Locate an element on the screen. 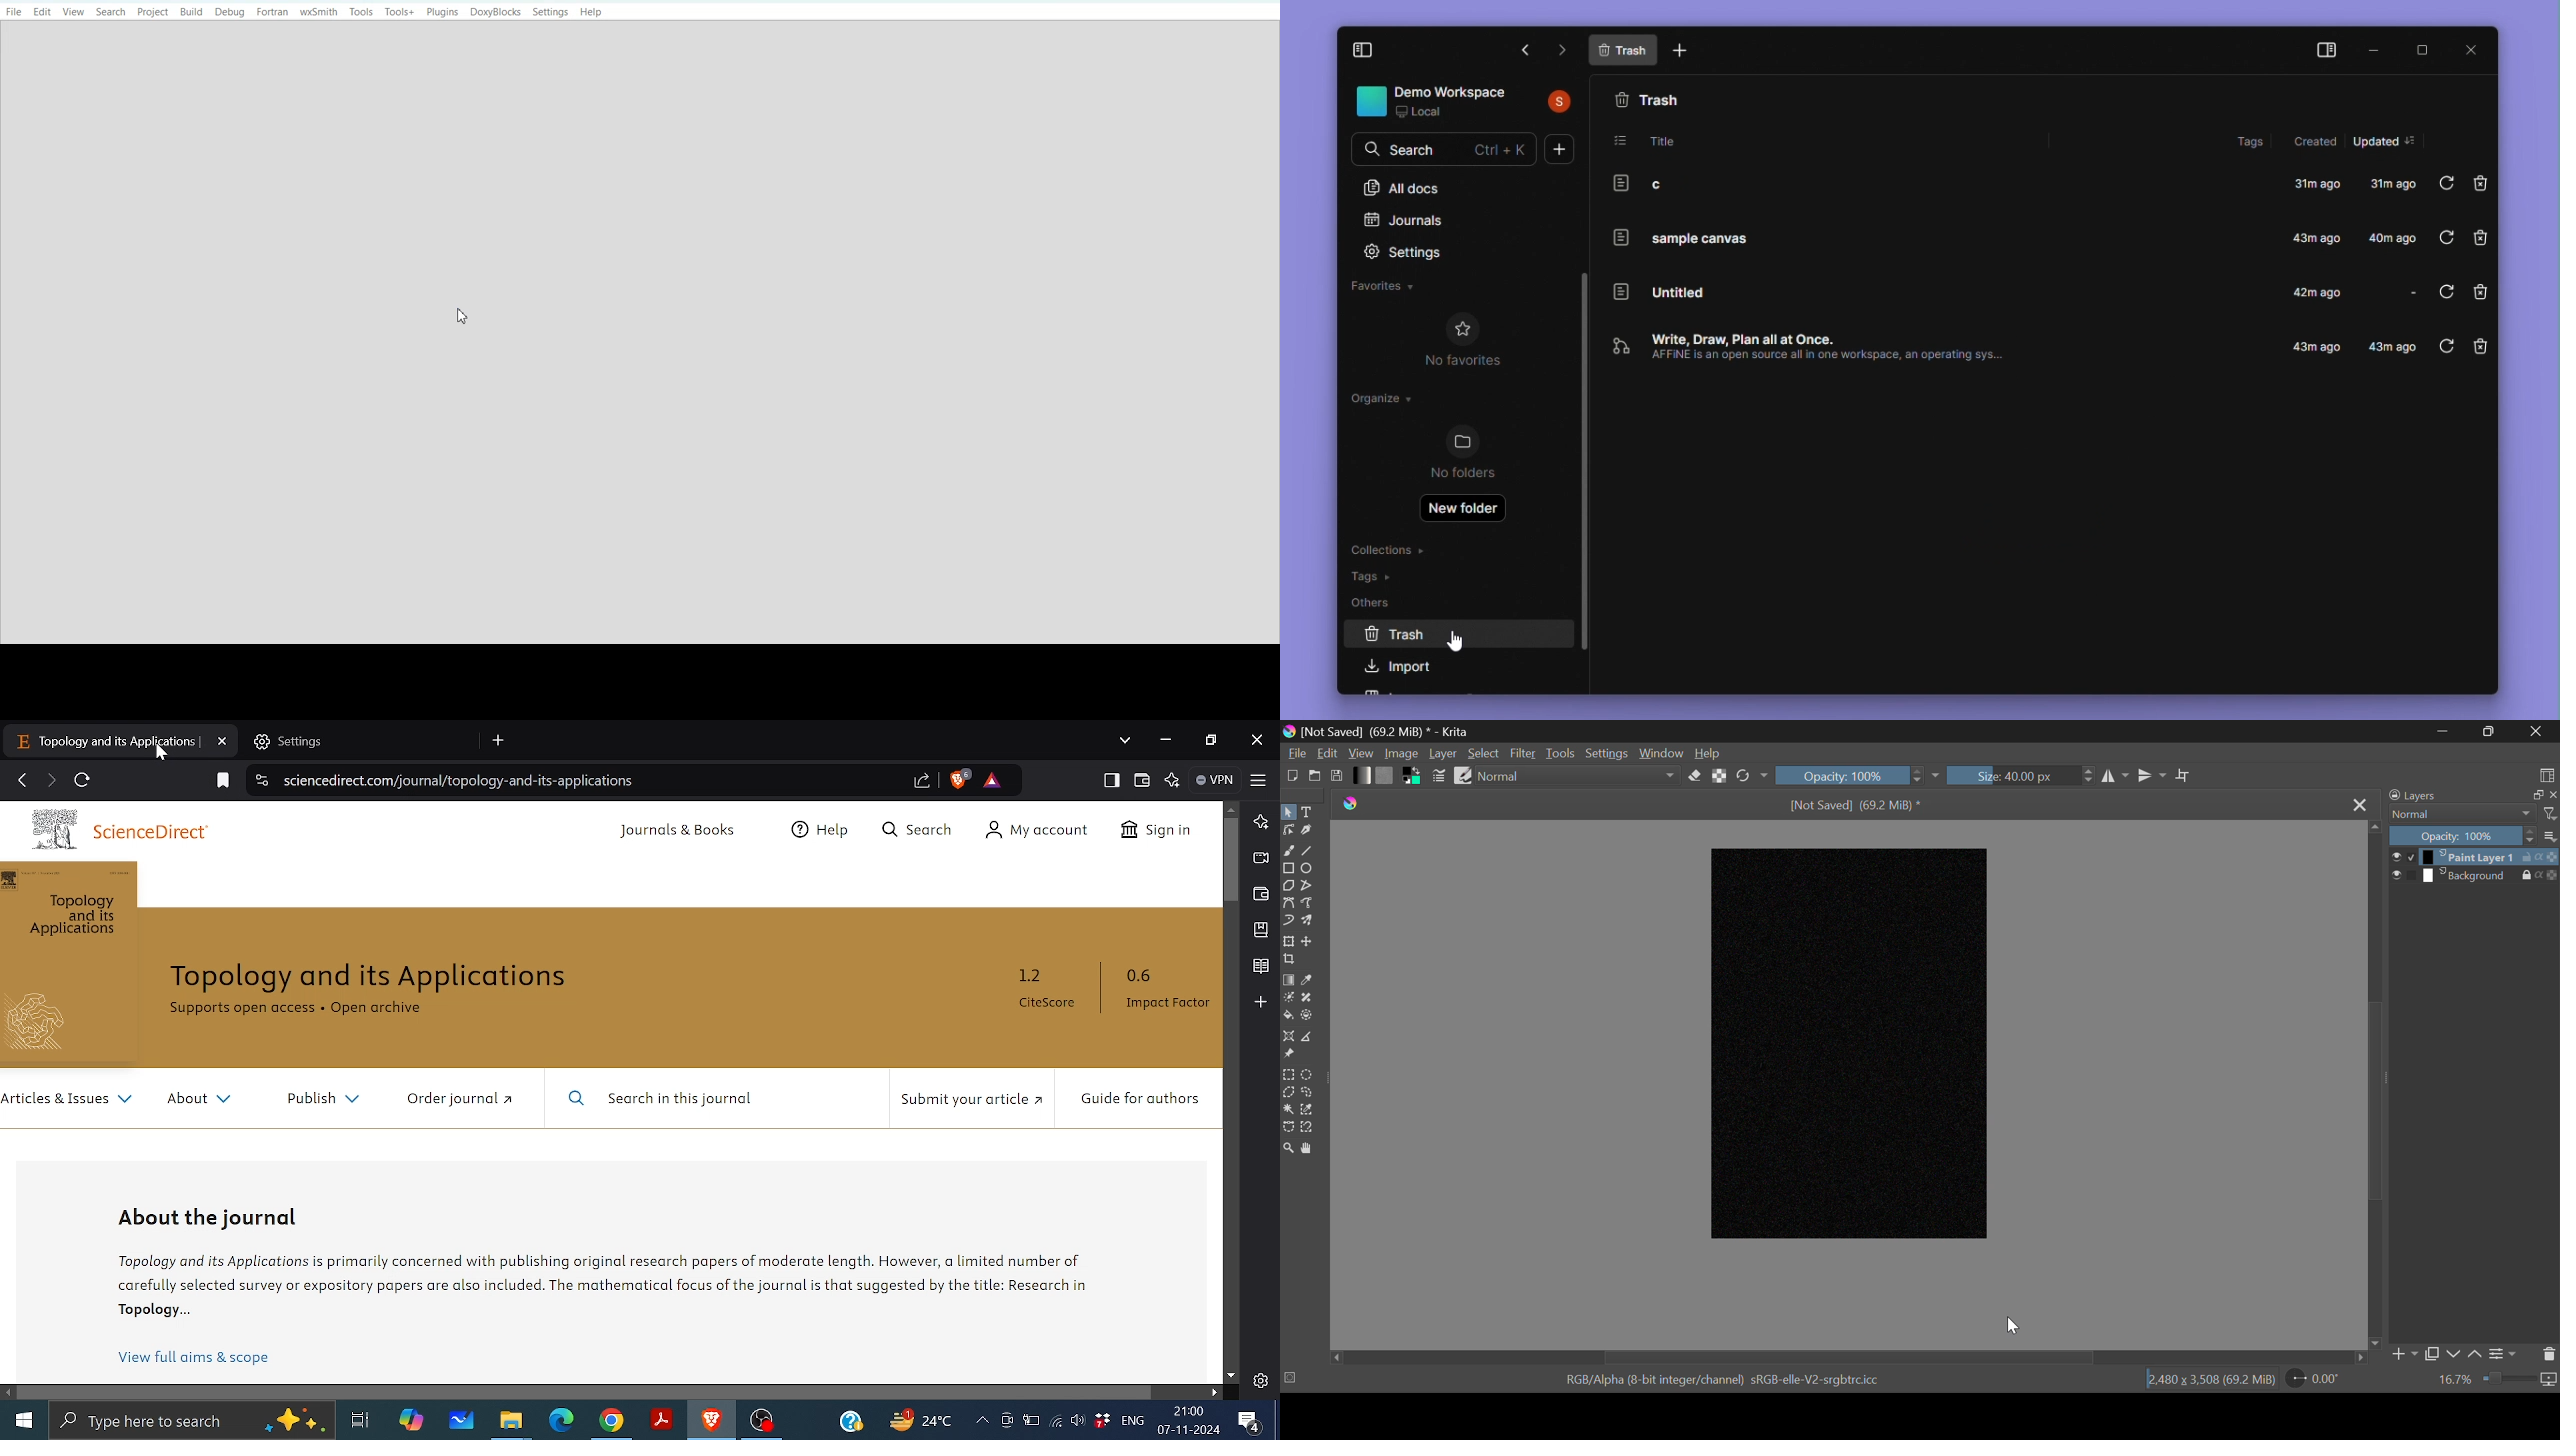 The image size is (2576, 1456). write, draw plan all at once is located at coordinates (1844, 346).